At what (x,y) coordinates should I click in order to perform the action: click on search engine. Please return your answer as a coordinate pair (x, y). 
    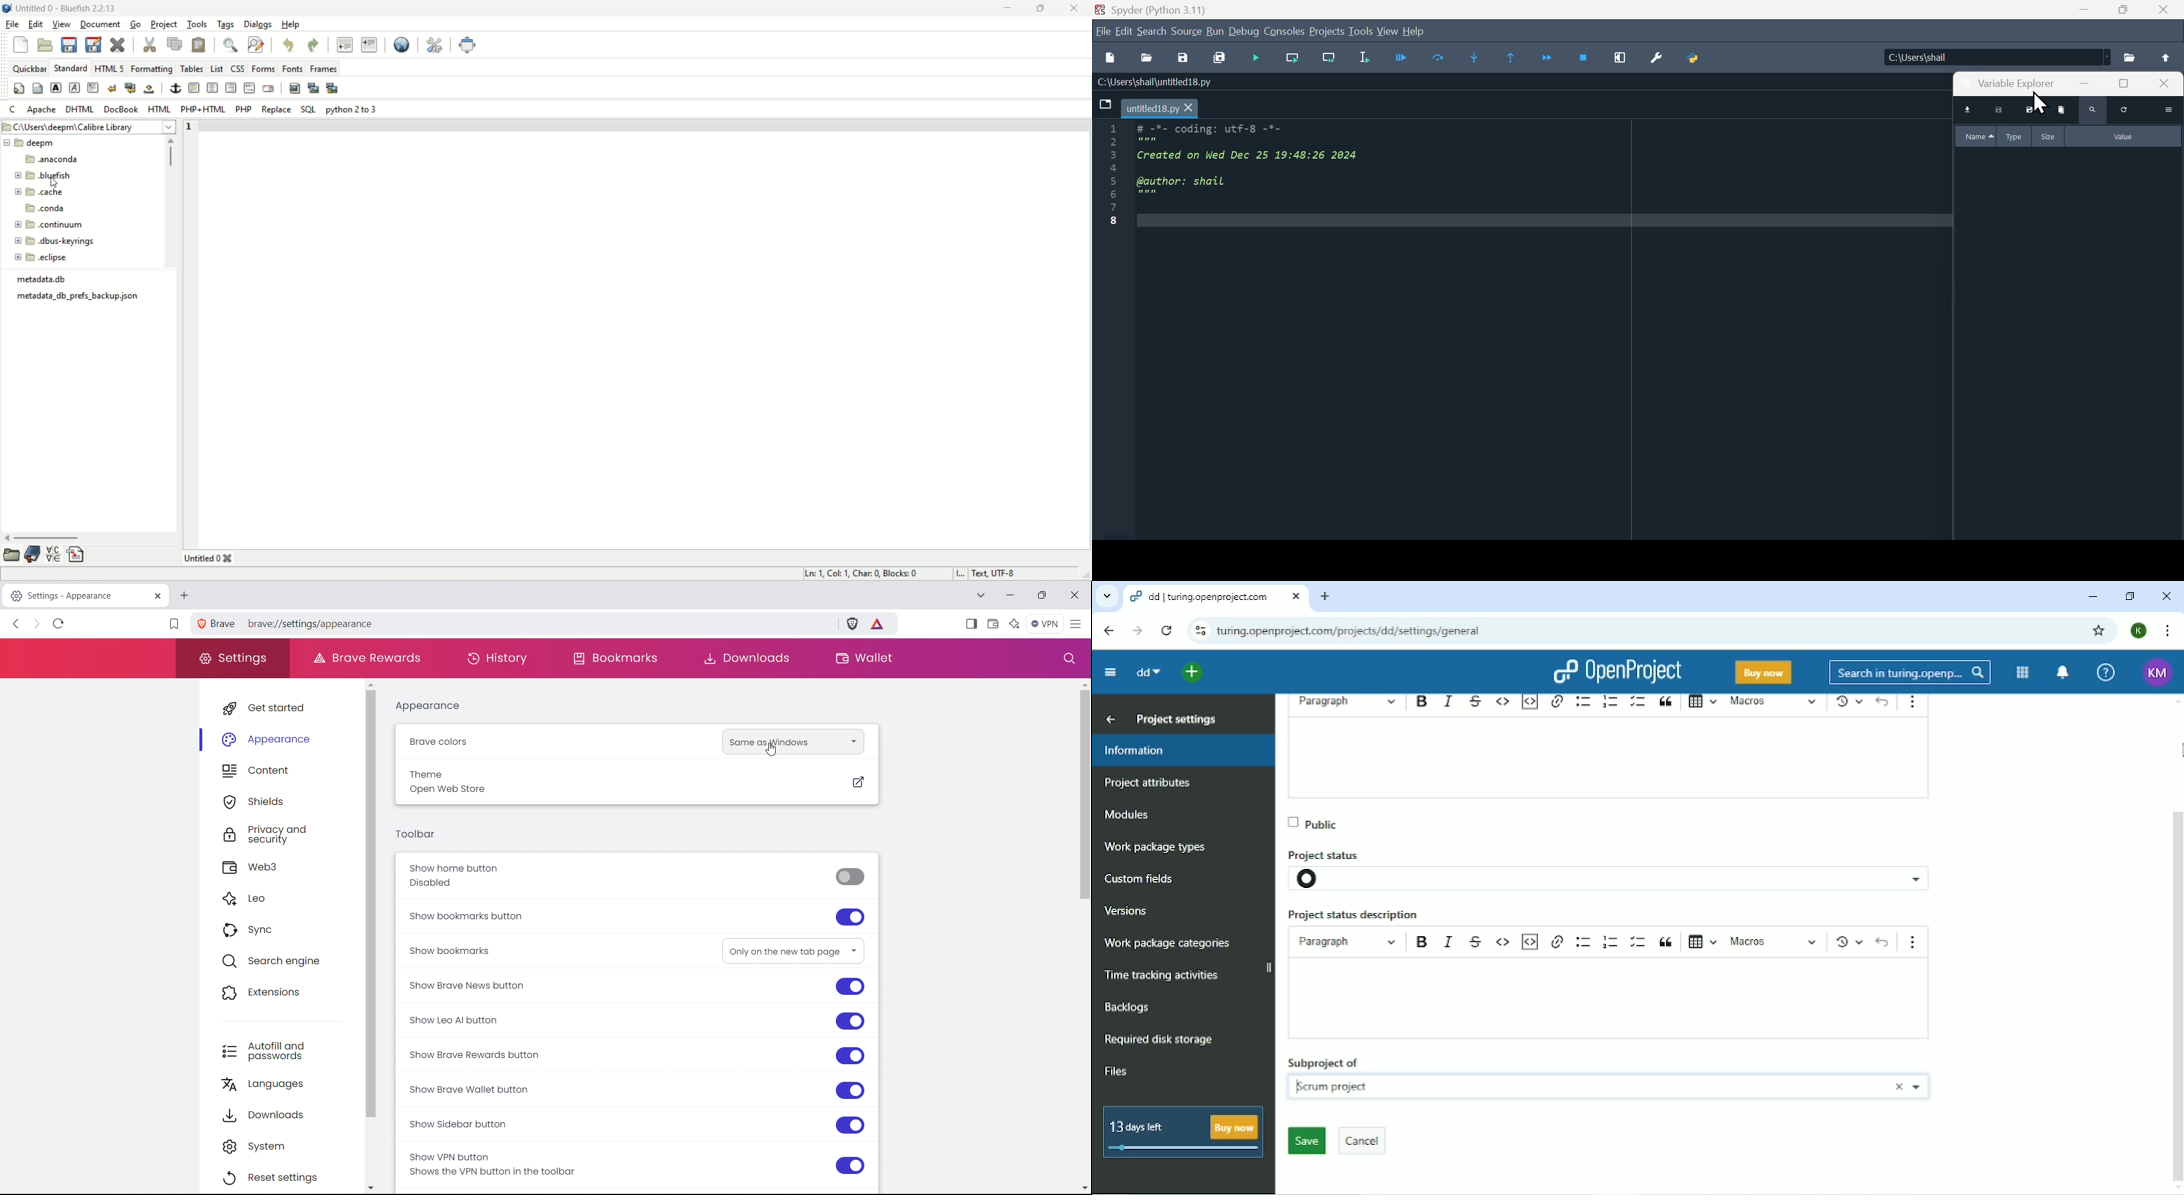
    Looking at the image, I should click on (289, 960).